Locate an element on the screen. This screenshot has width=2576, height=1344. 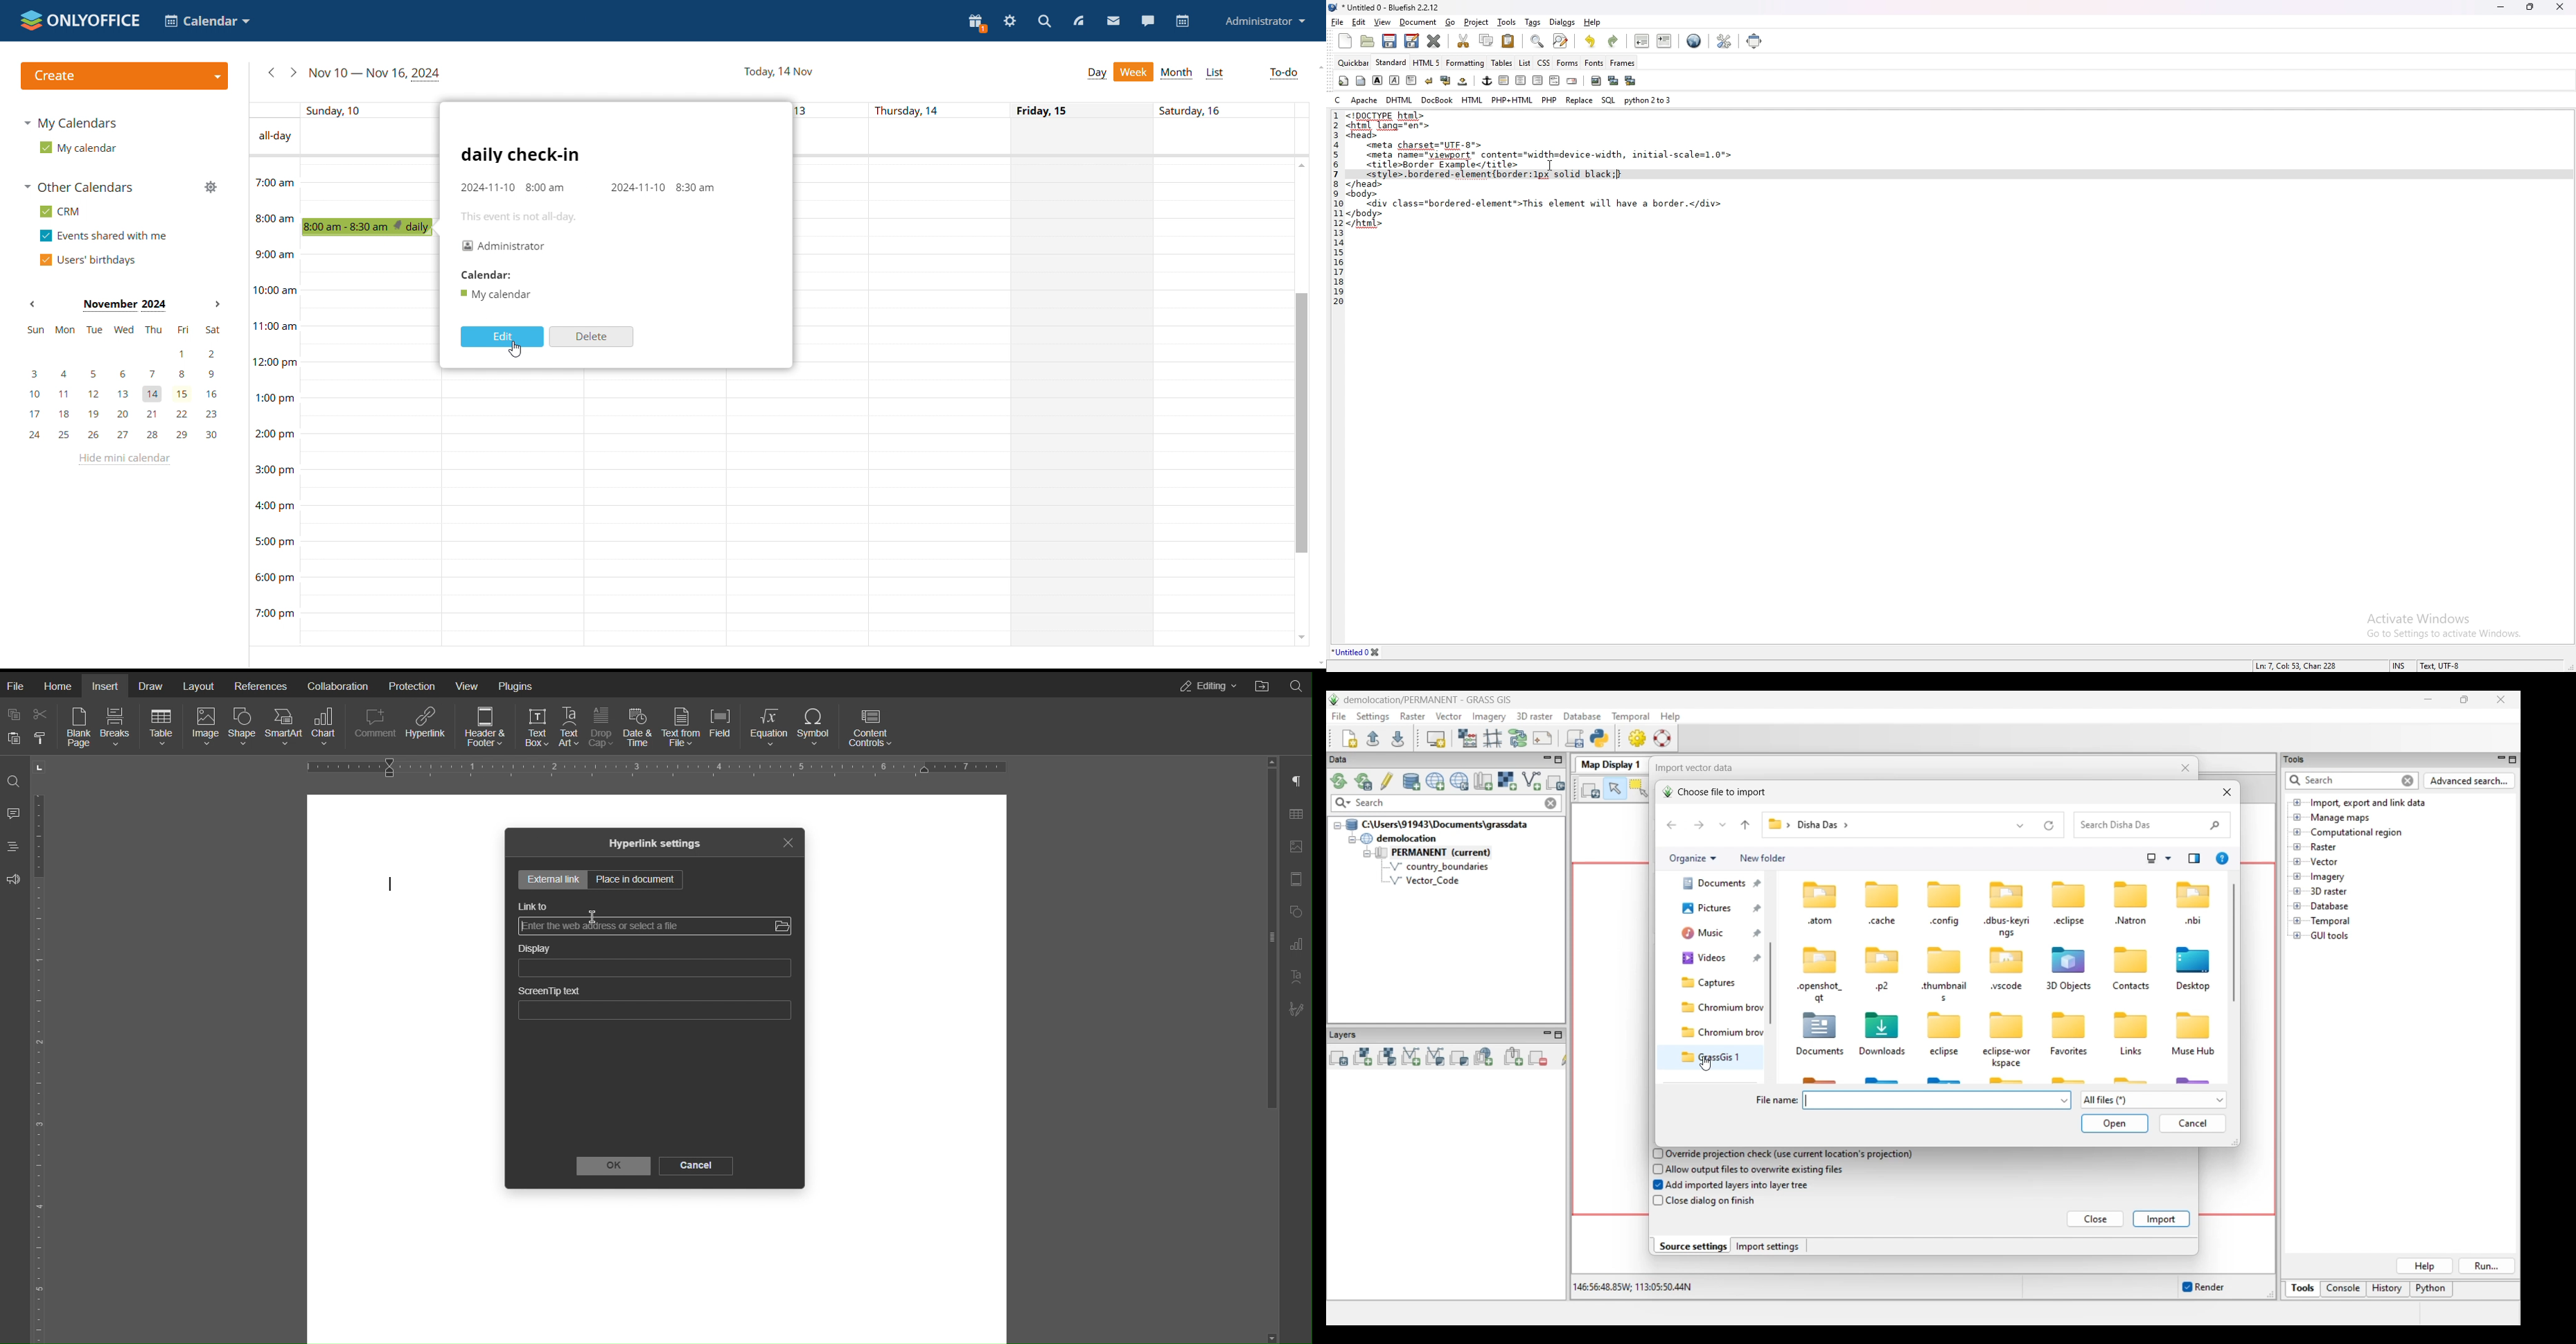
Comment is located at coordinates (372, 727).